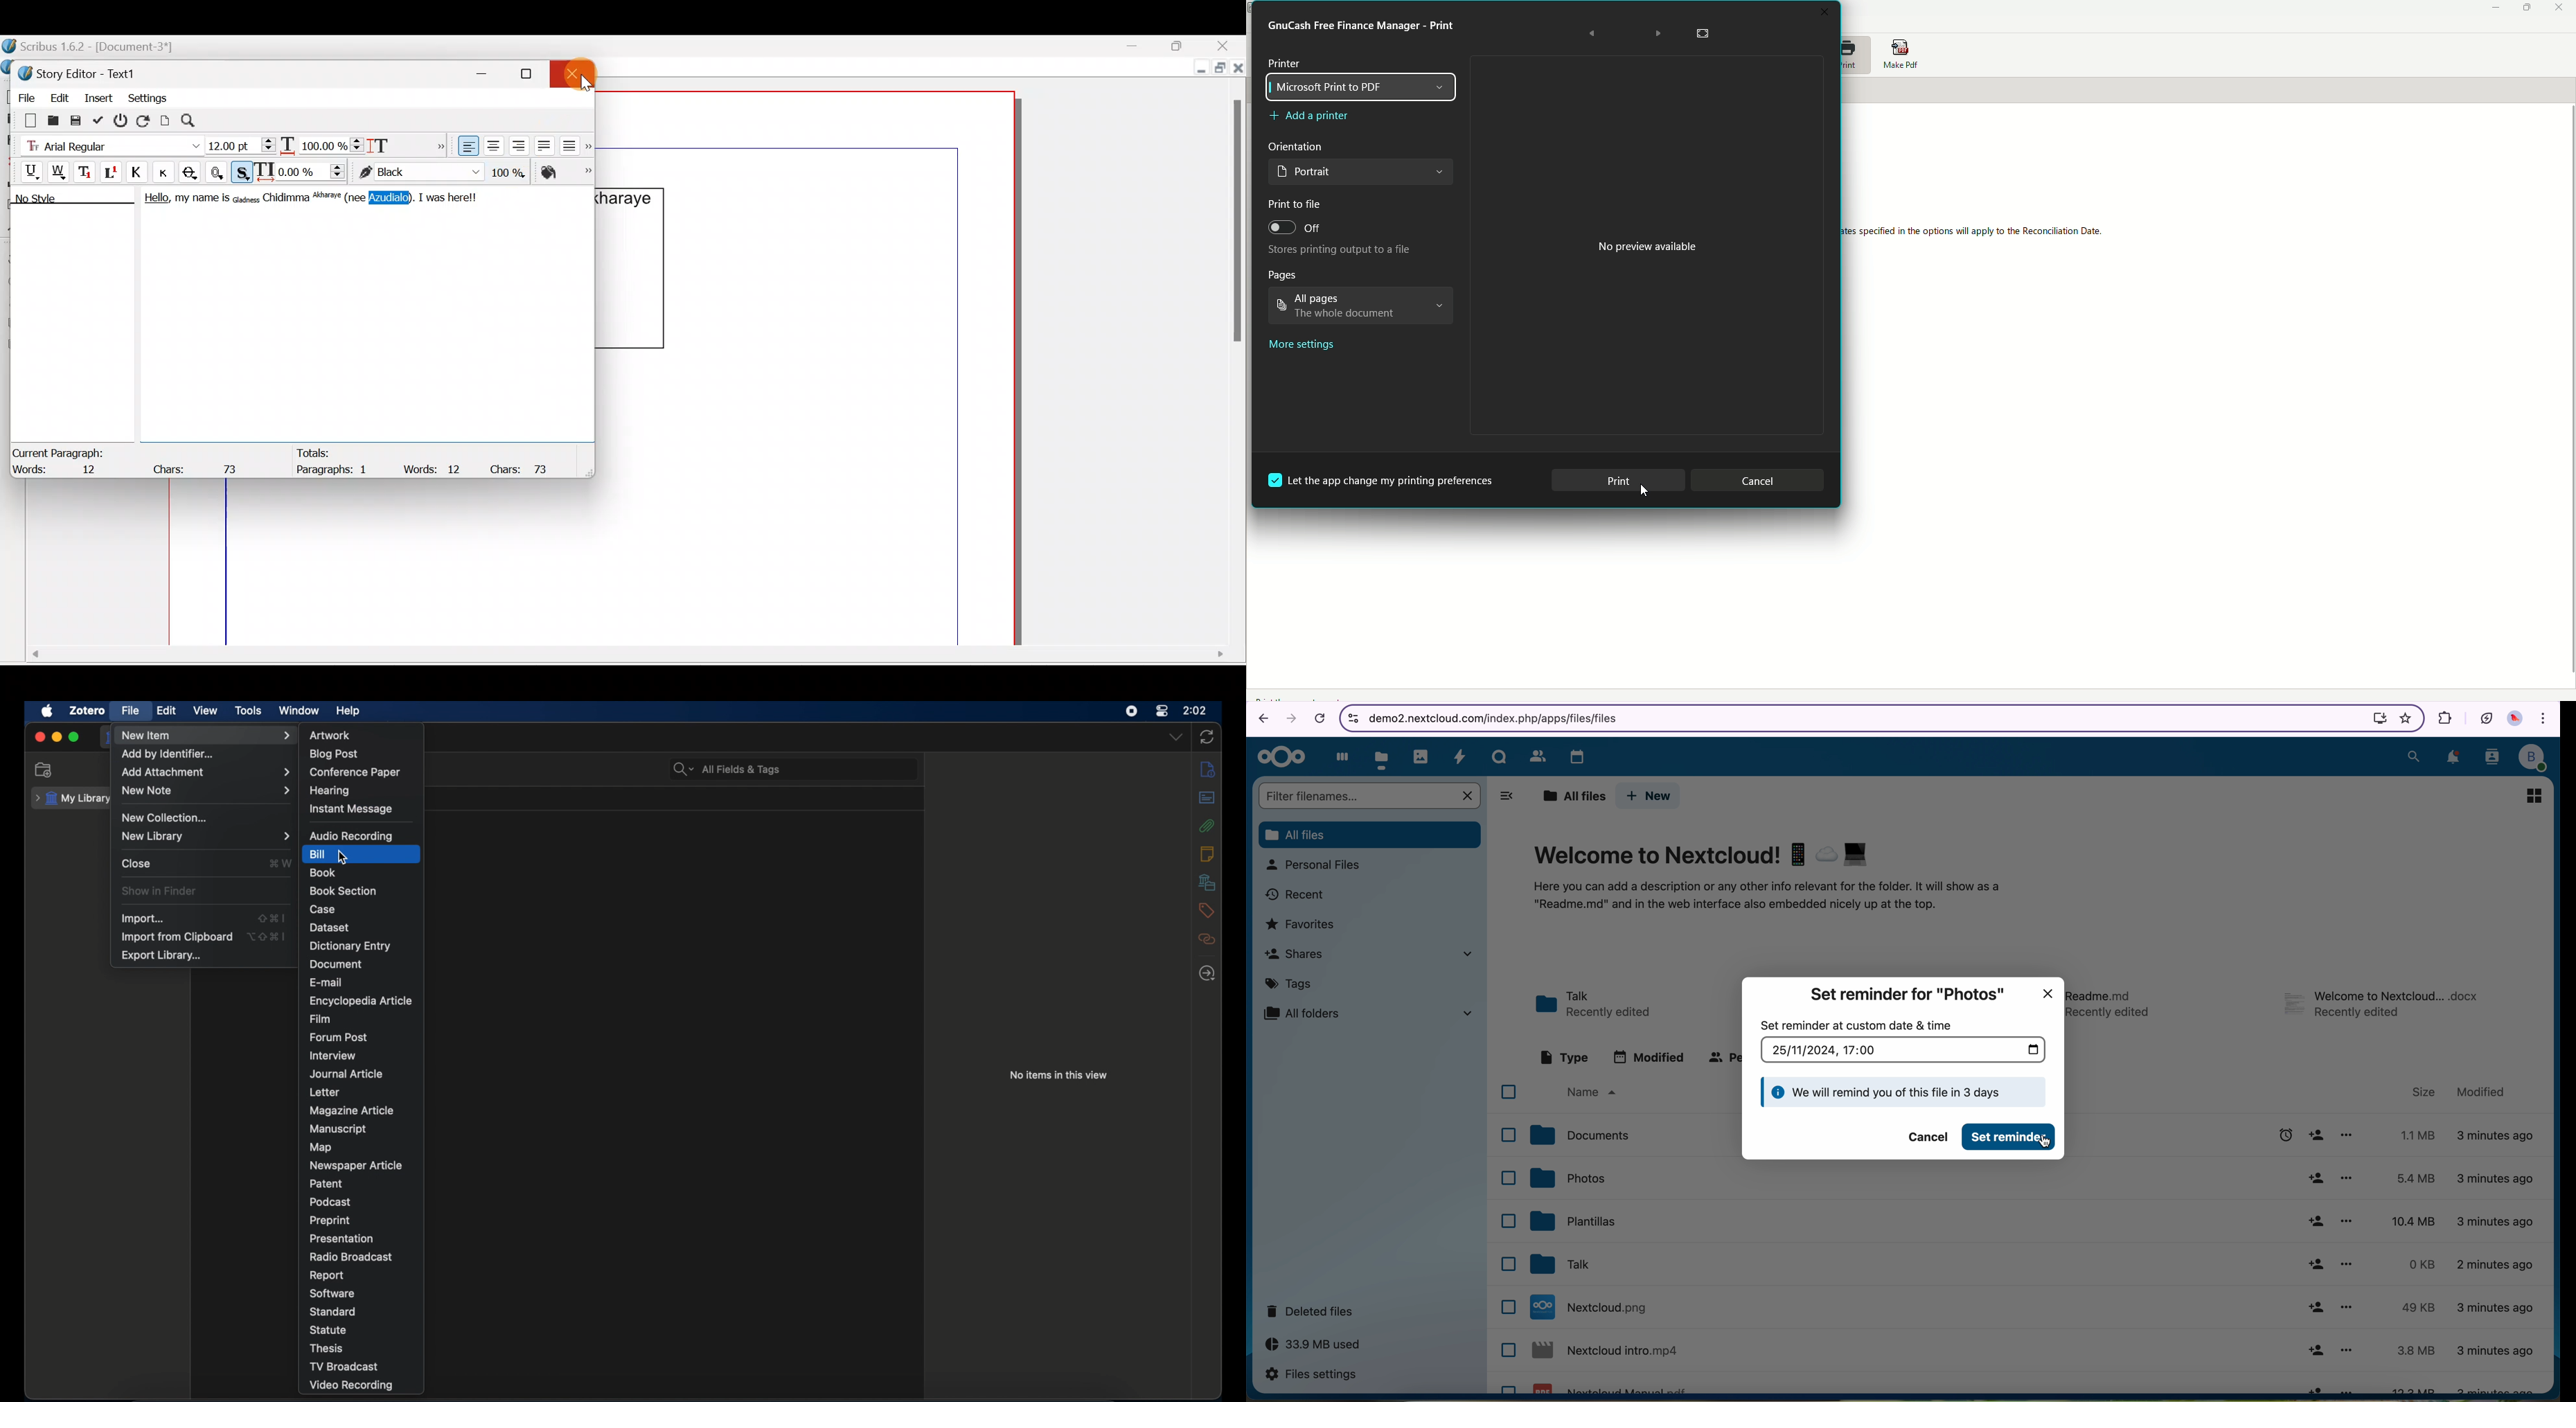  Describe the element at coordinates (166, 119) in the screenshot. I see `Update text frame` at that location.